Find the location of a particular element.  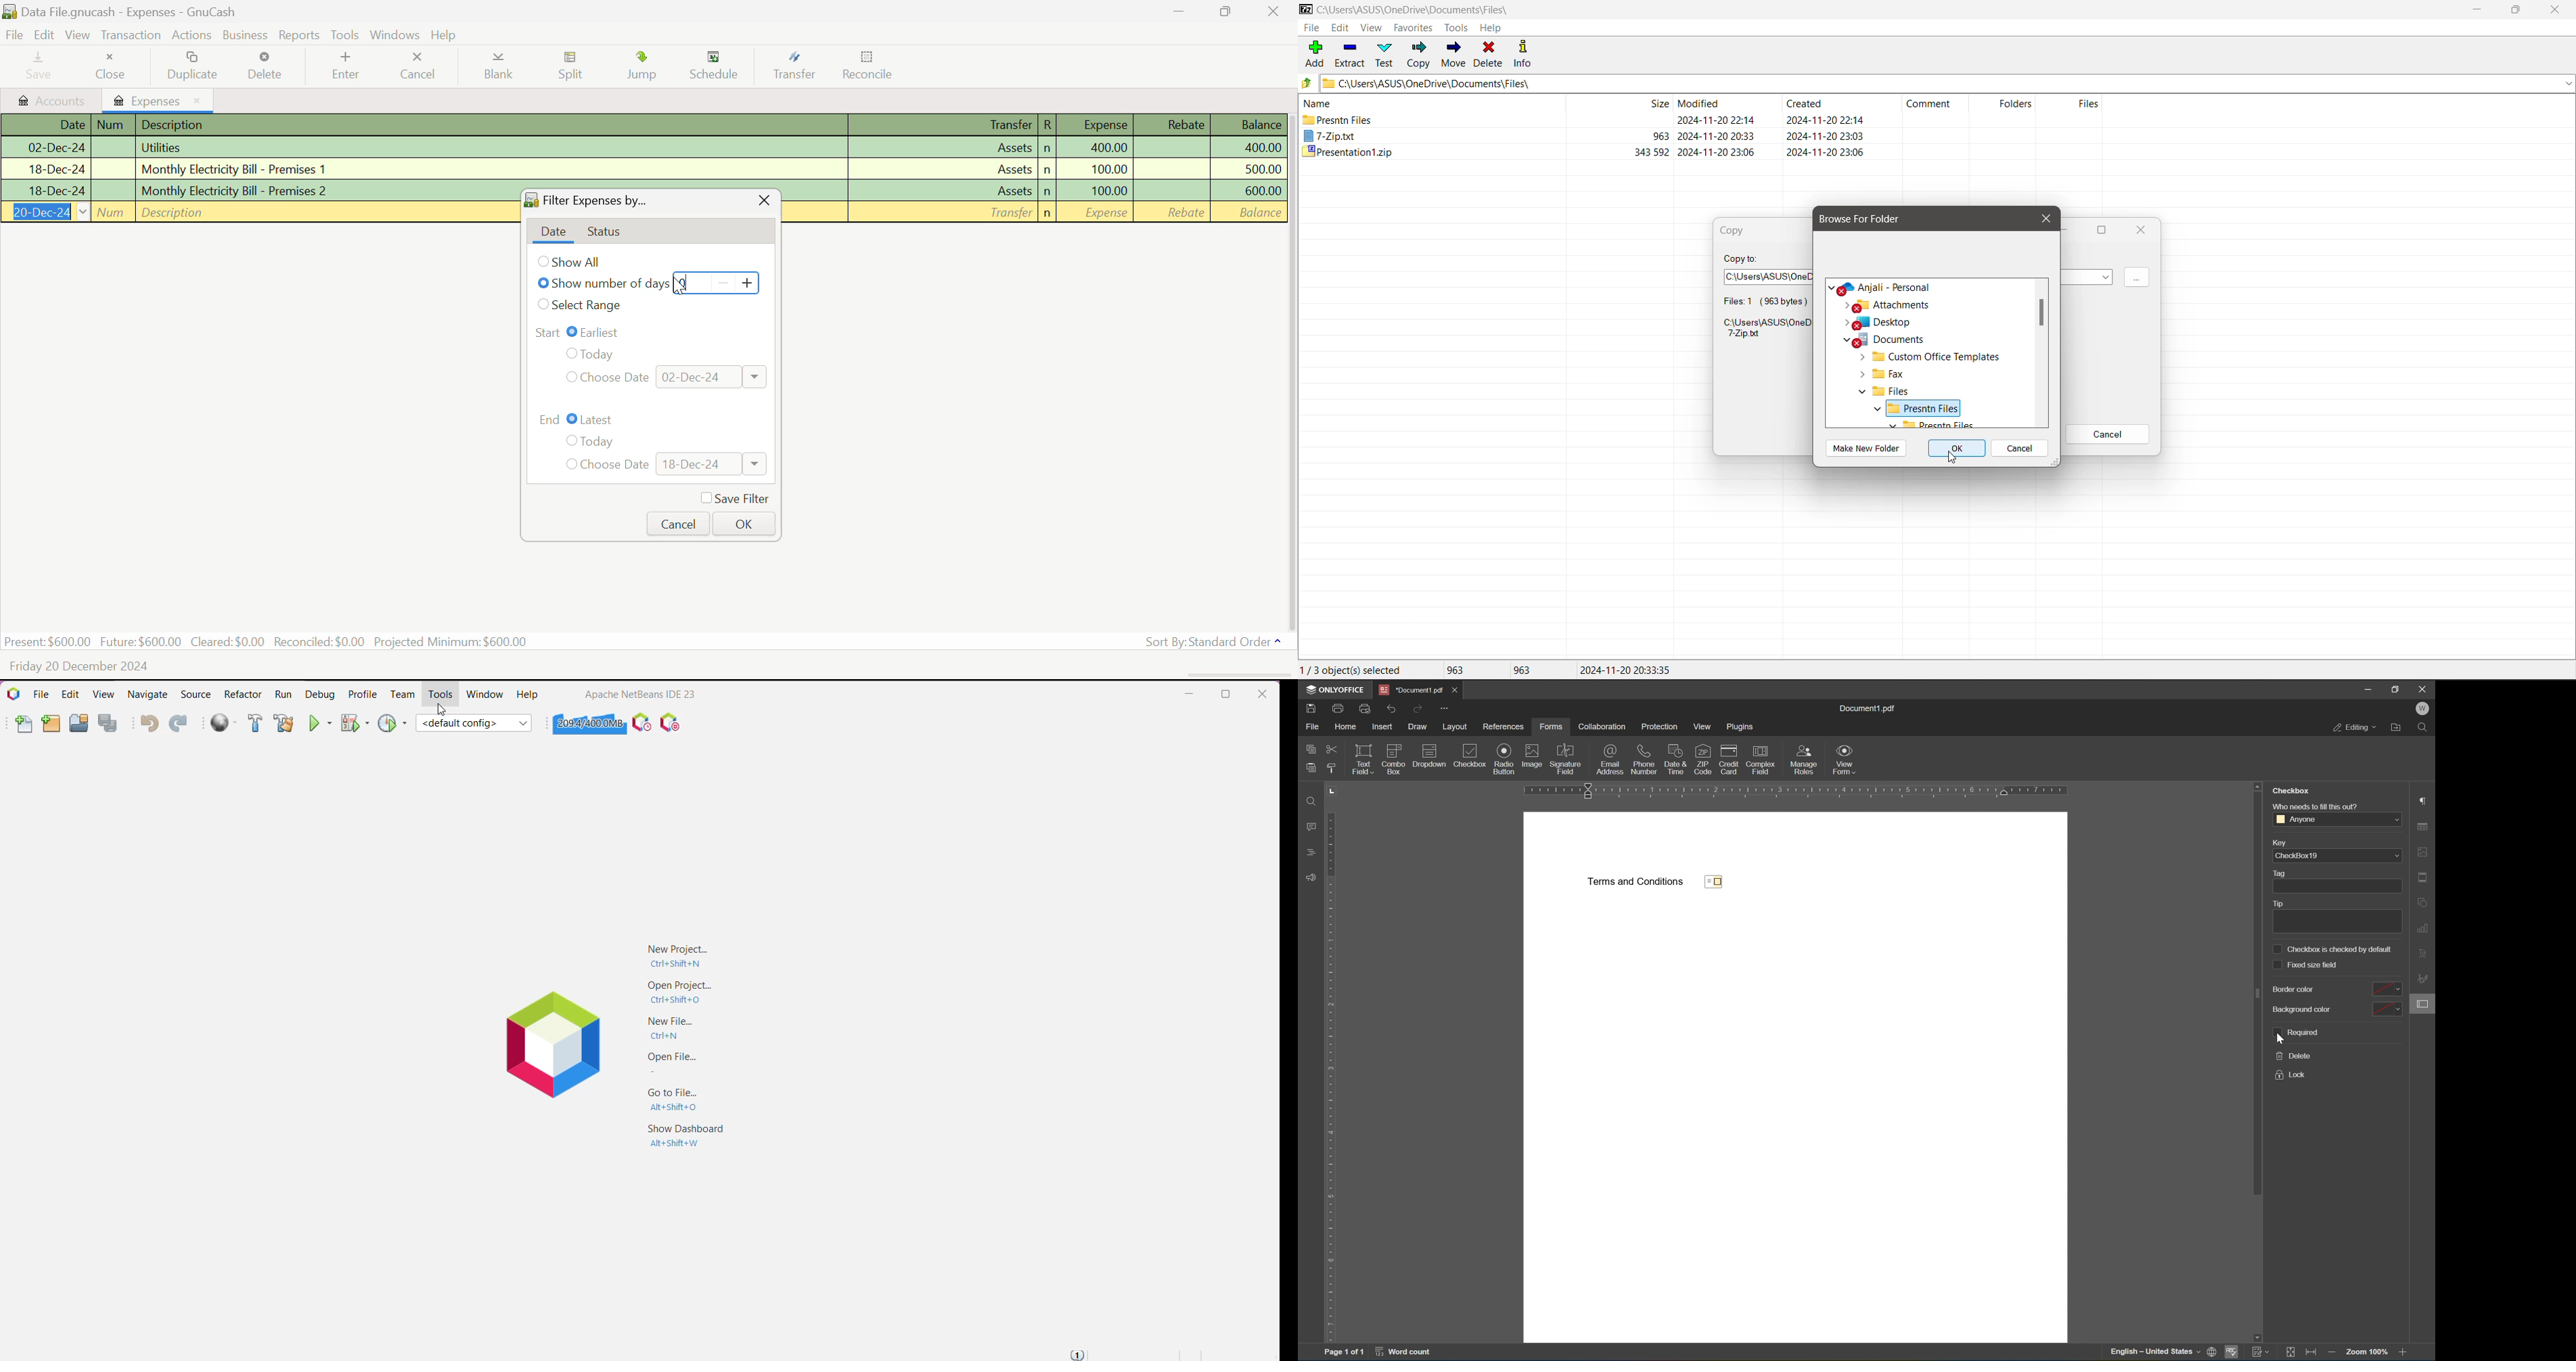

view is located at coordinates (1703, 727).